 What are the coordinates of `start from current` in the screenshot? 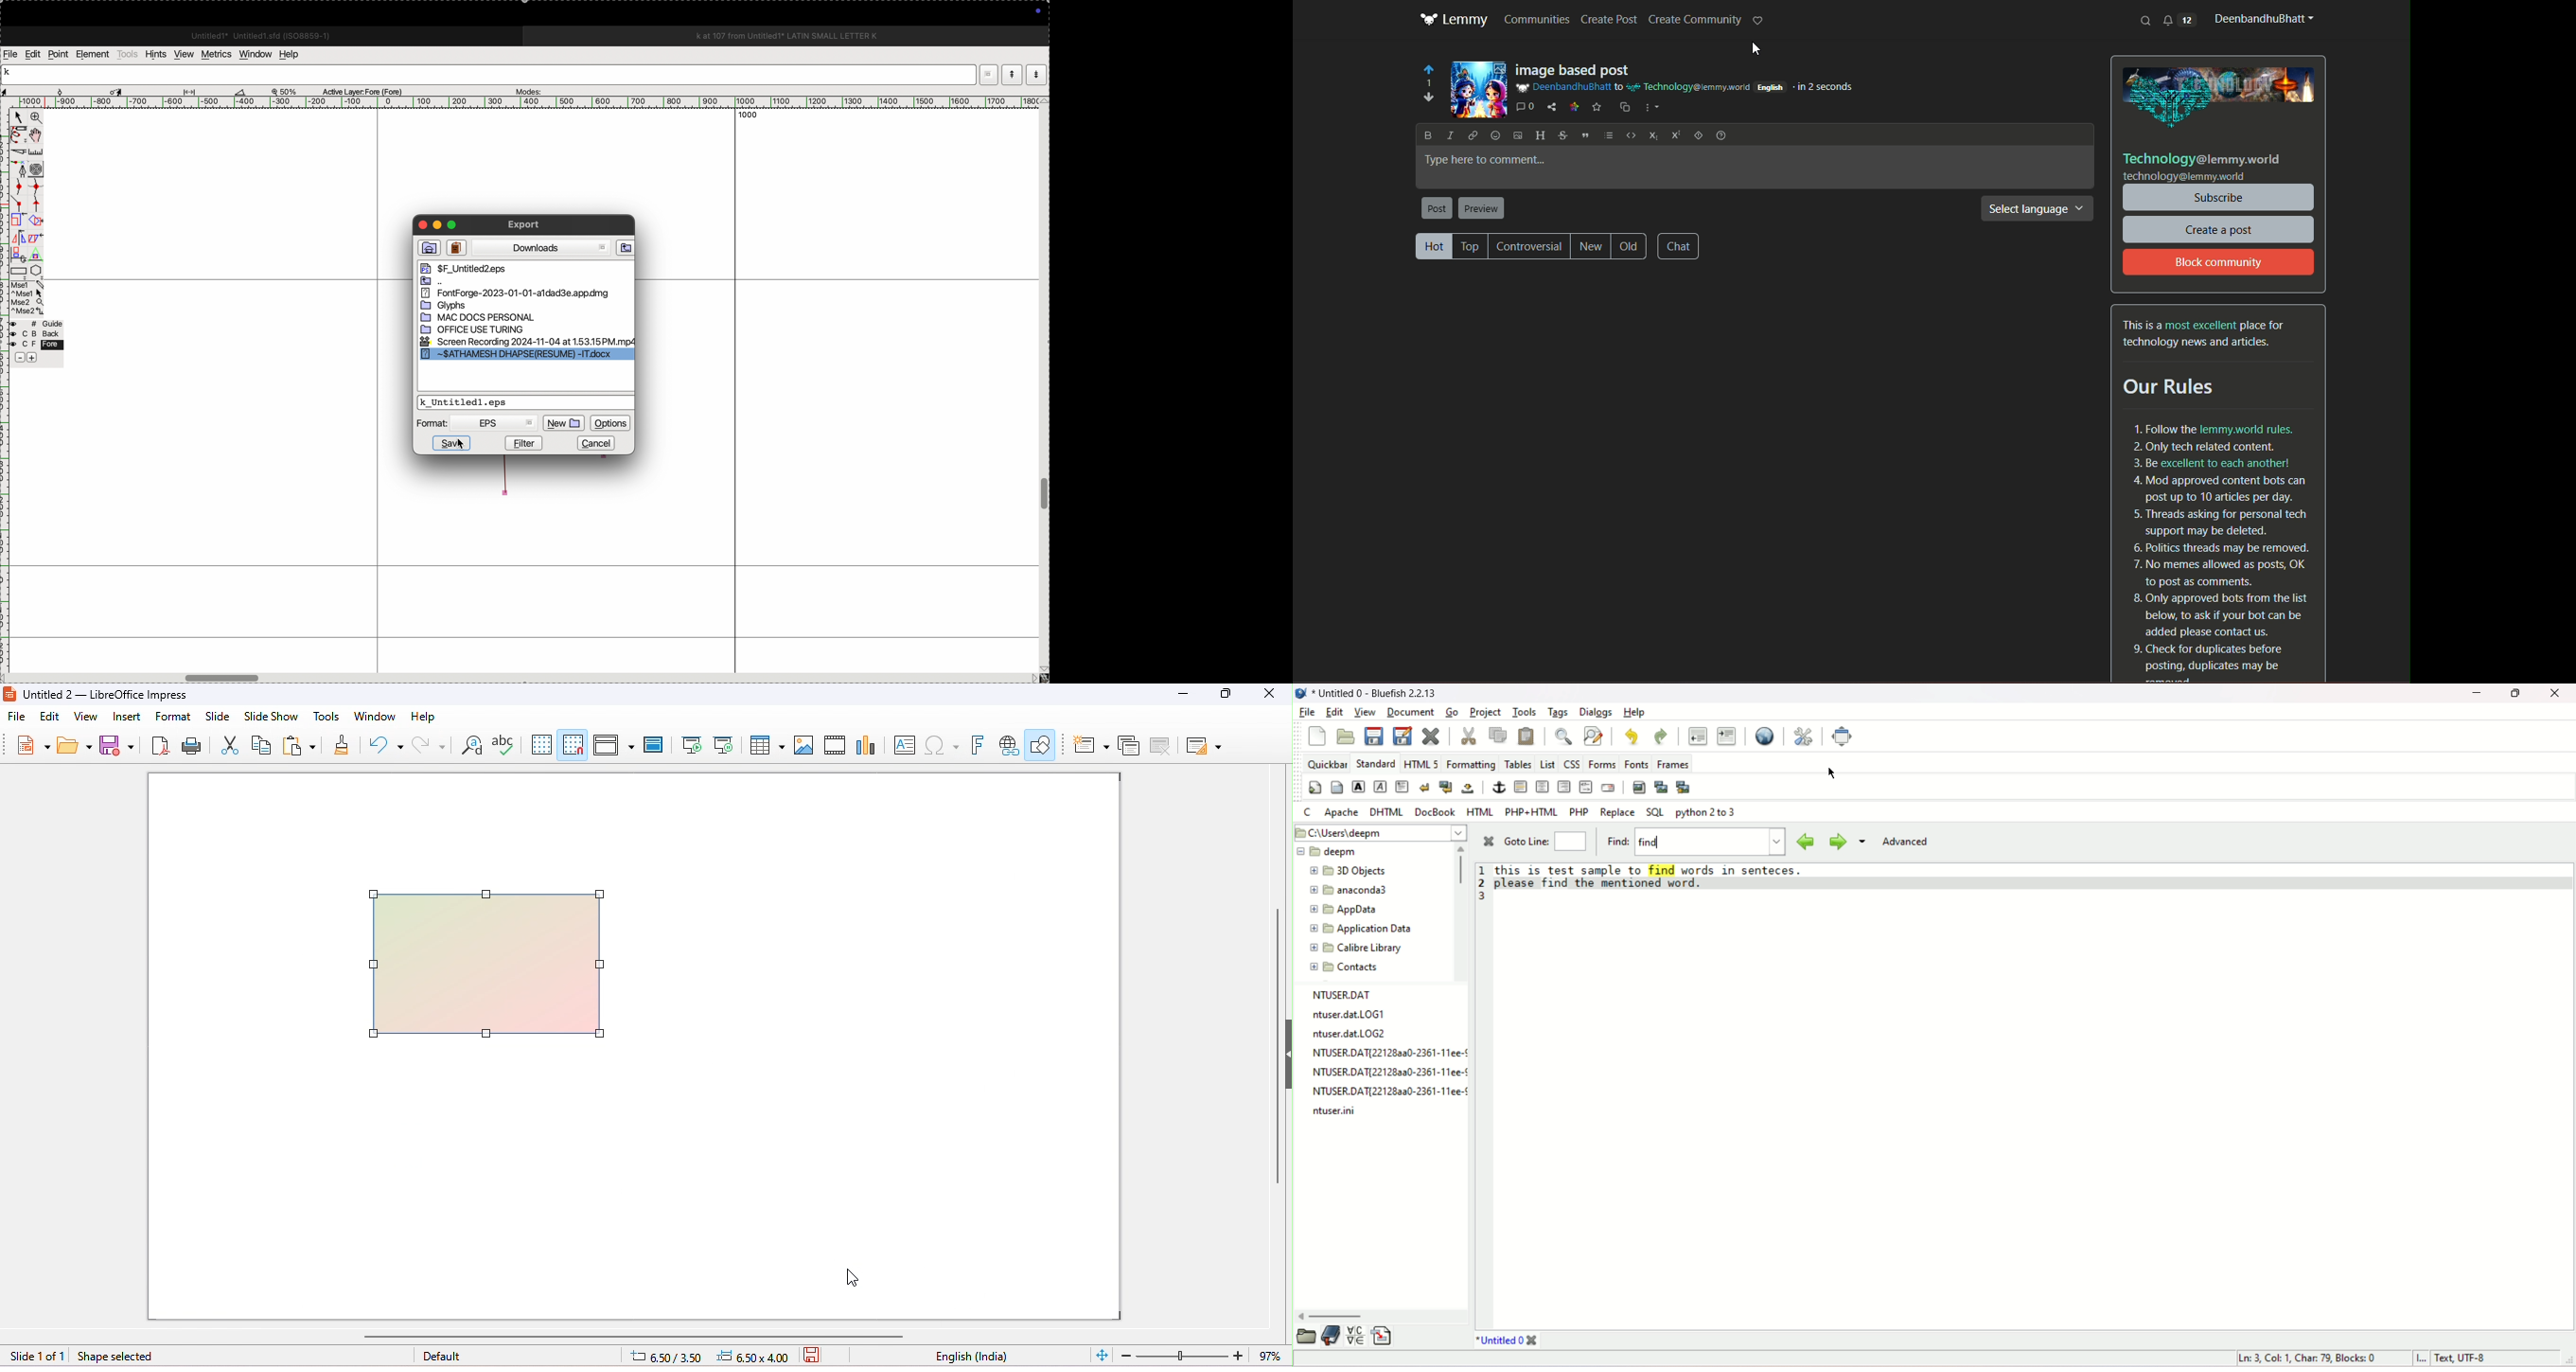 It's located at (723, 744).